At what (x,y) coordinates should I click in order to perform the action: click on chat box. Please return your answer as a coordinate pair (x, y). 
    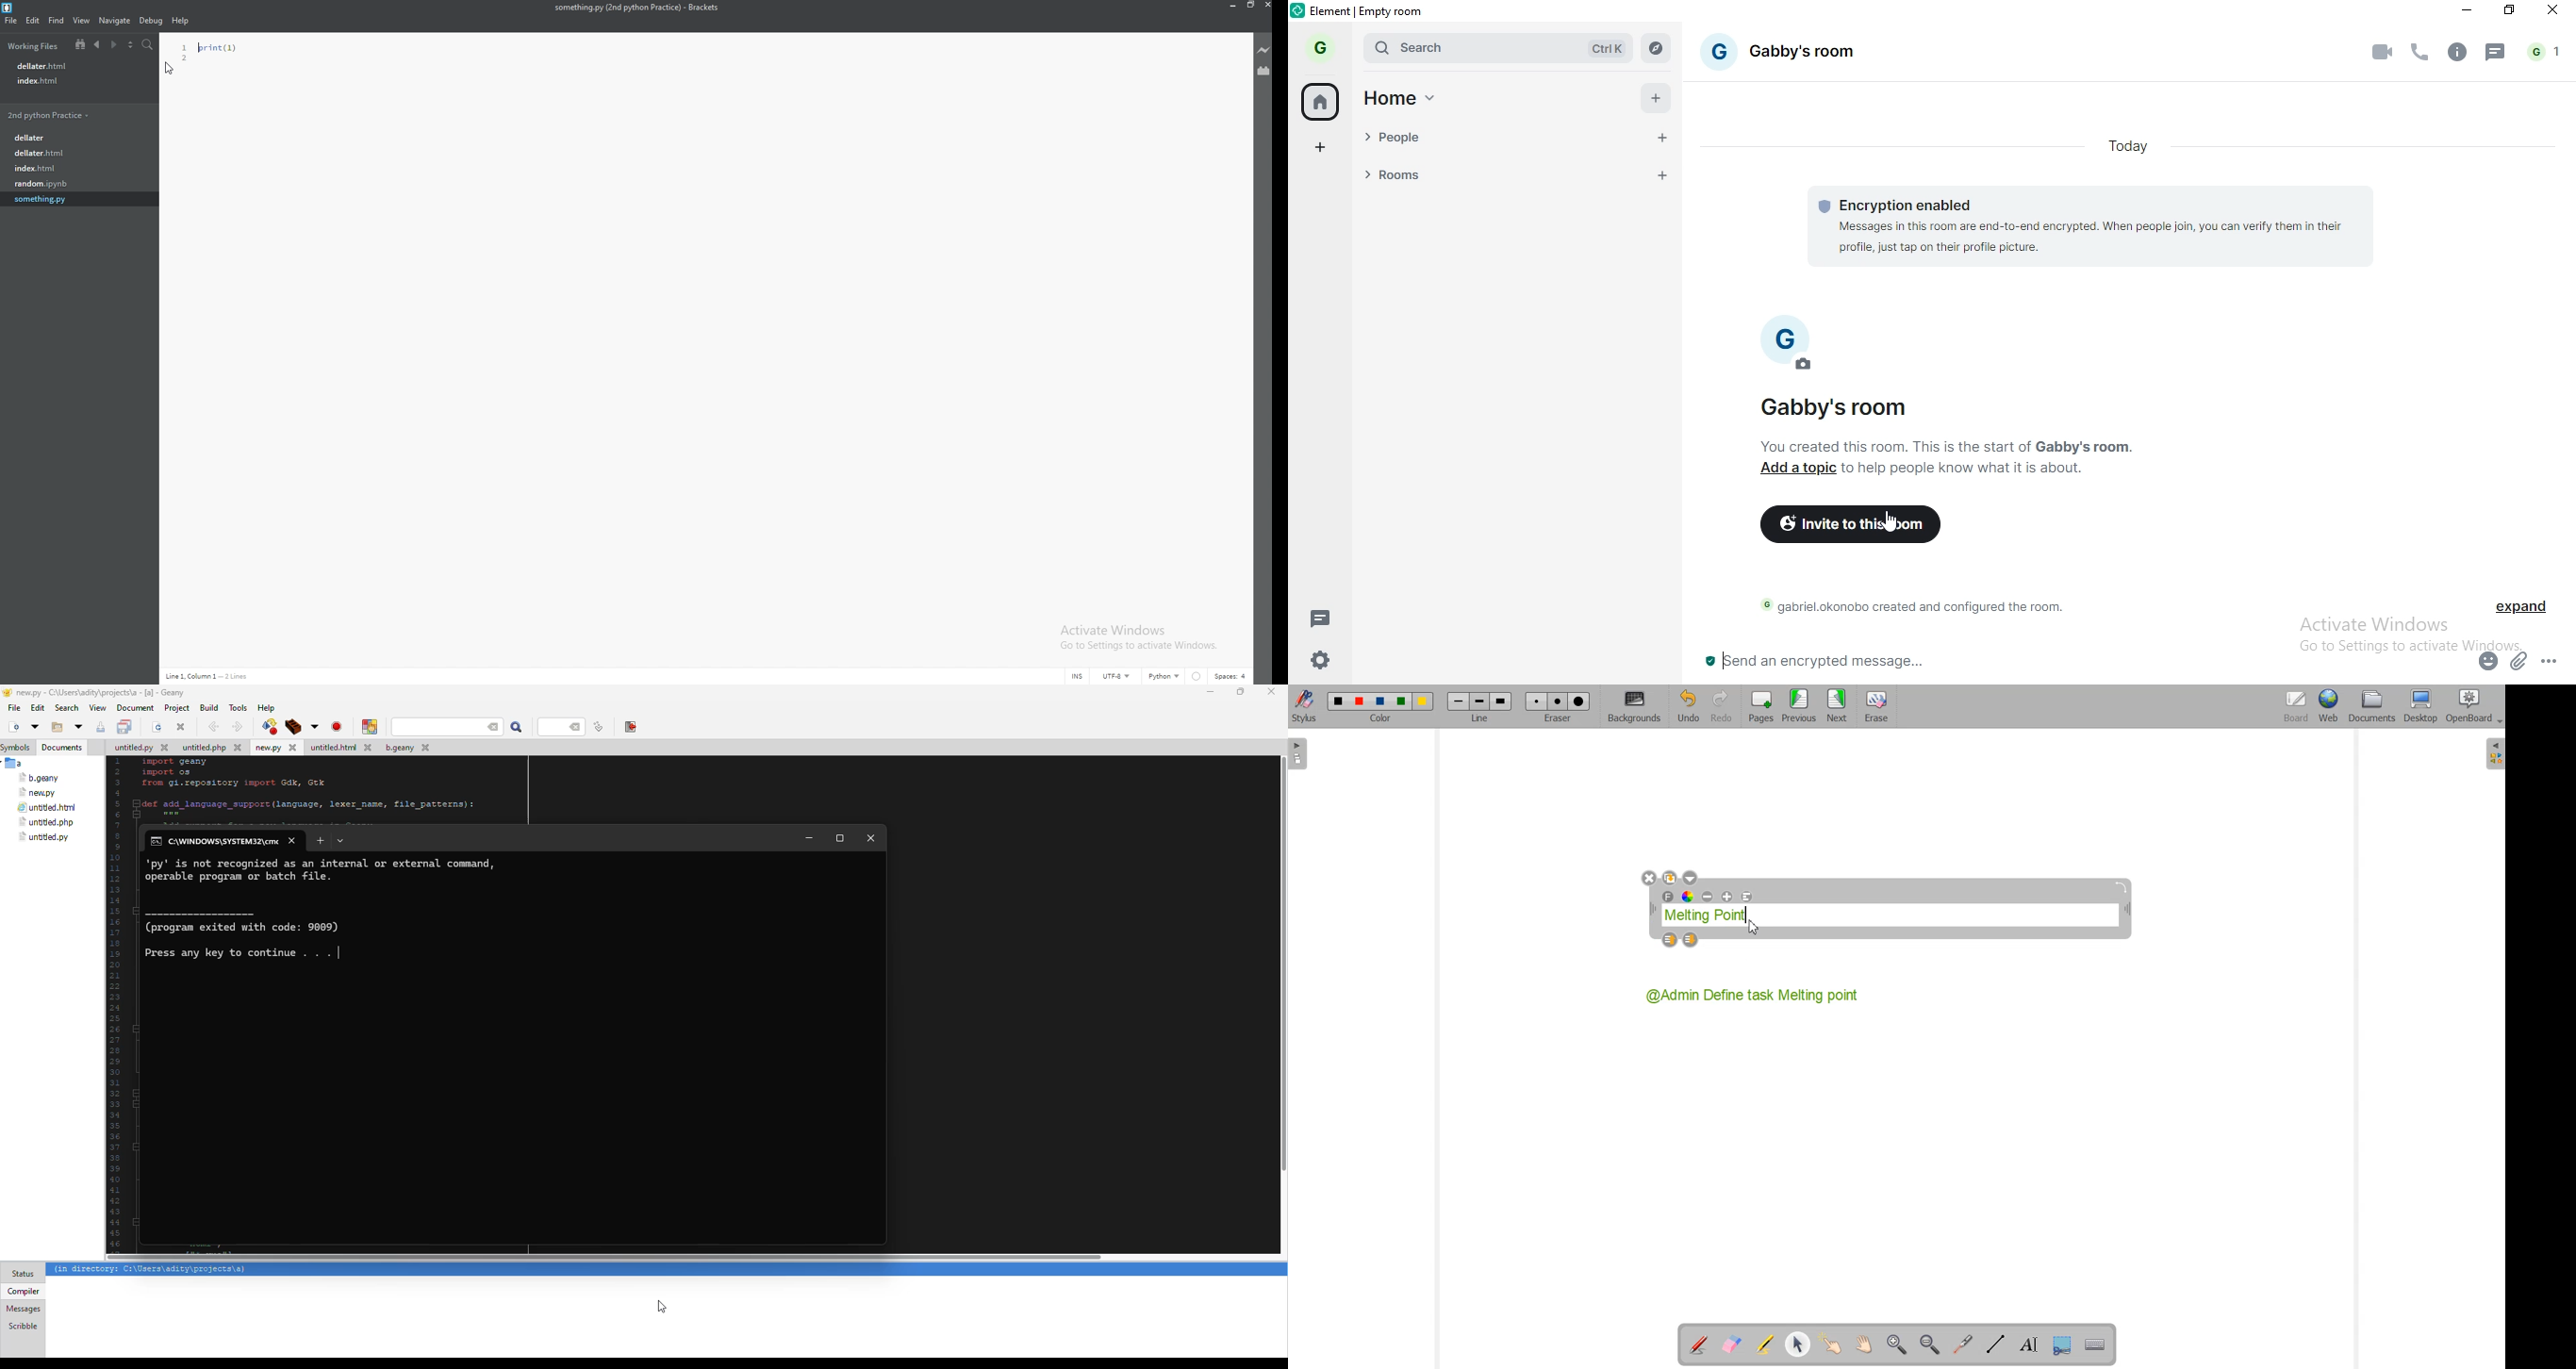
    Looking at the image, I should click on (2079, 661).